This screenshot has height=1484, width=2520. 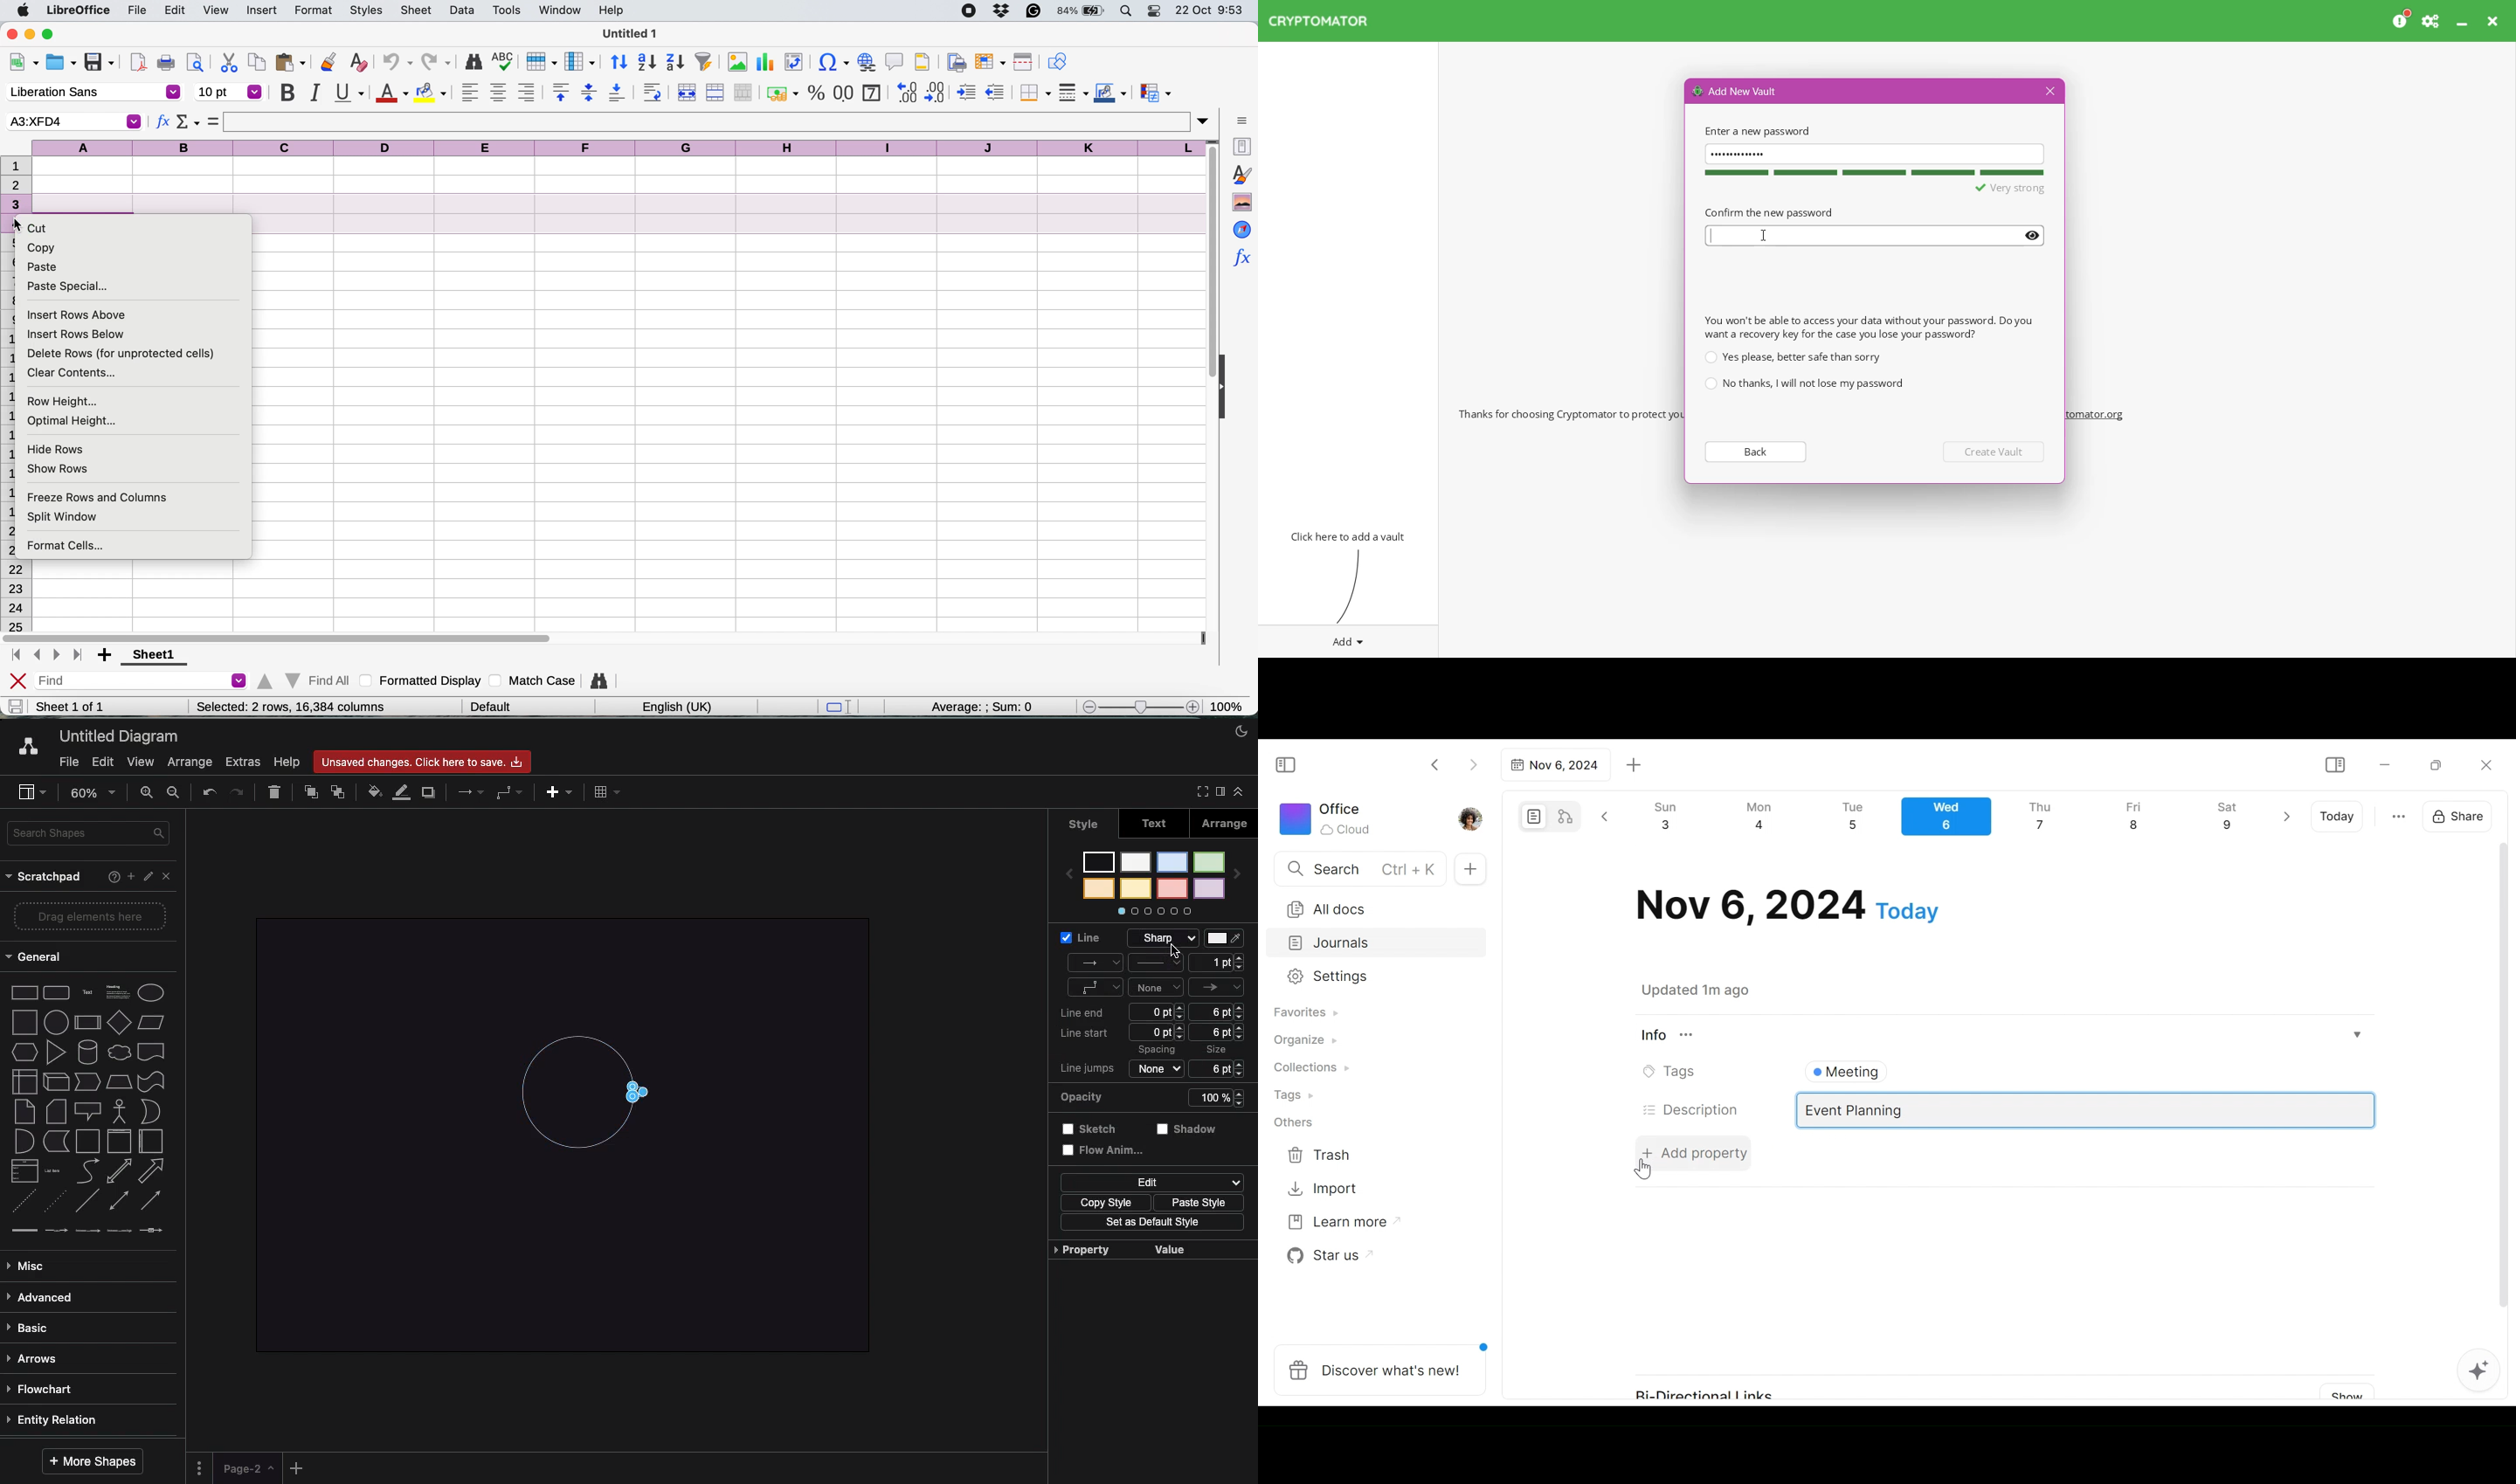 I want to click on Arrow pointer, so click(x=1217, y=985).